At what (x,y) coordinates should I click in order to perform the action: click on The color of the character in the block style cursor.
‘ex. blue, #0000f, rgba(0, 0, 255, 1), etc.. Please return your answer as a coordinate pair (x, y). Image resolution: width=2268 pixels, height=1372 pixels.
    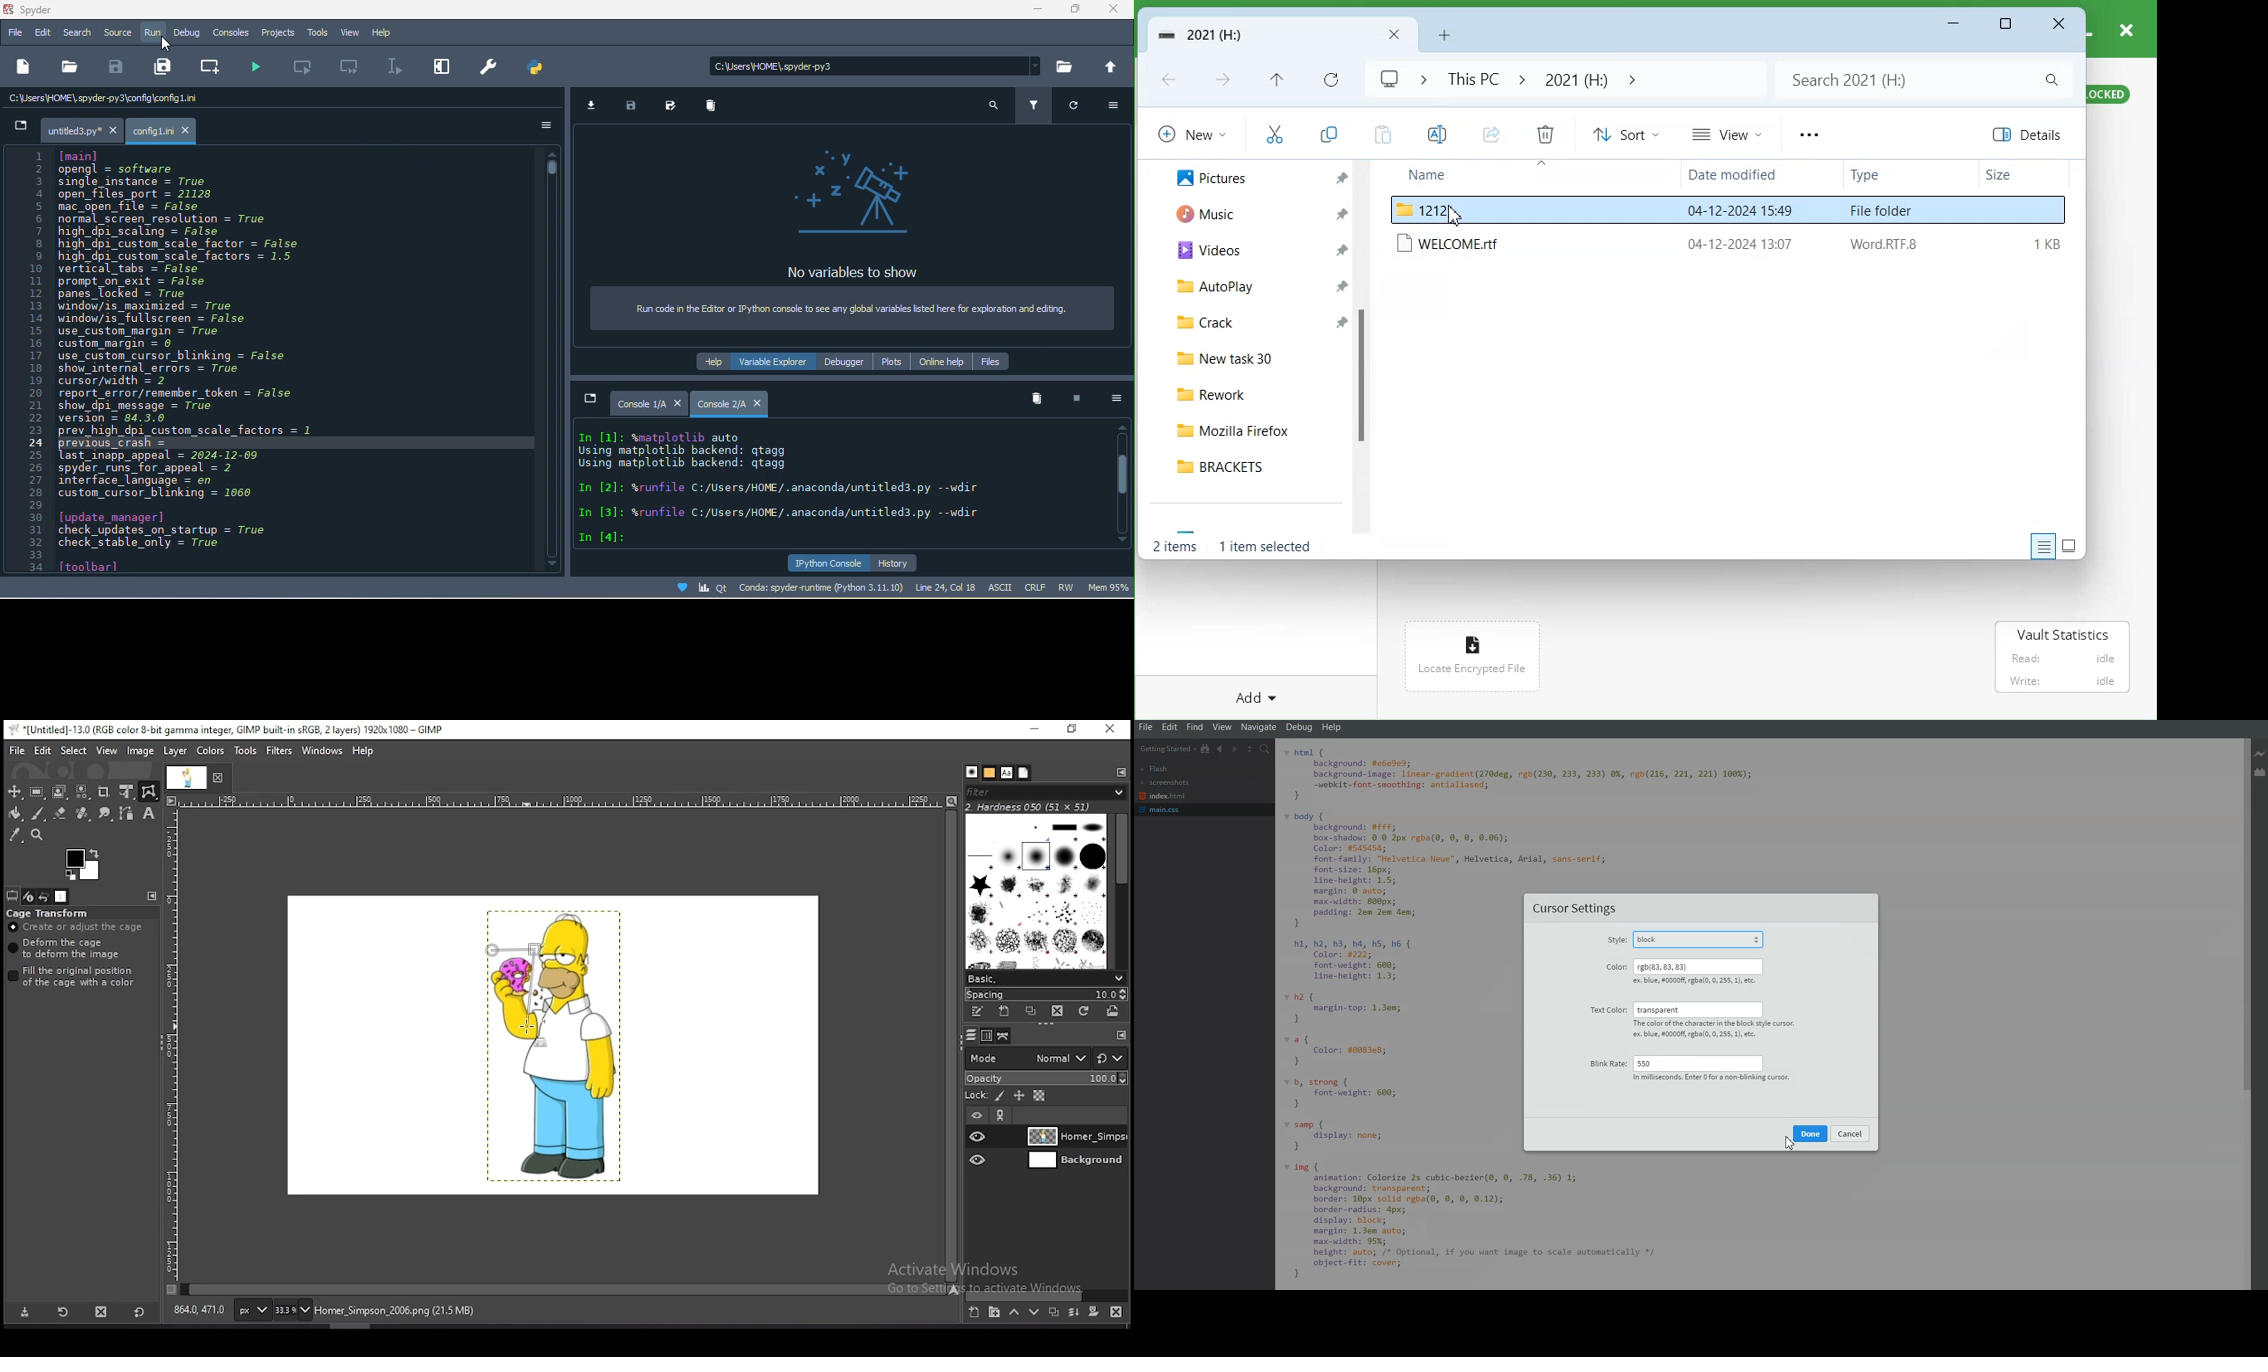
    Looking at the image, I should click on (1720, 1029).